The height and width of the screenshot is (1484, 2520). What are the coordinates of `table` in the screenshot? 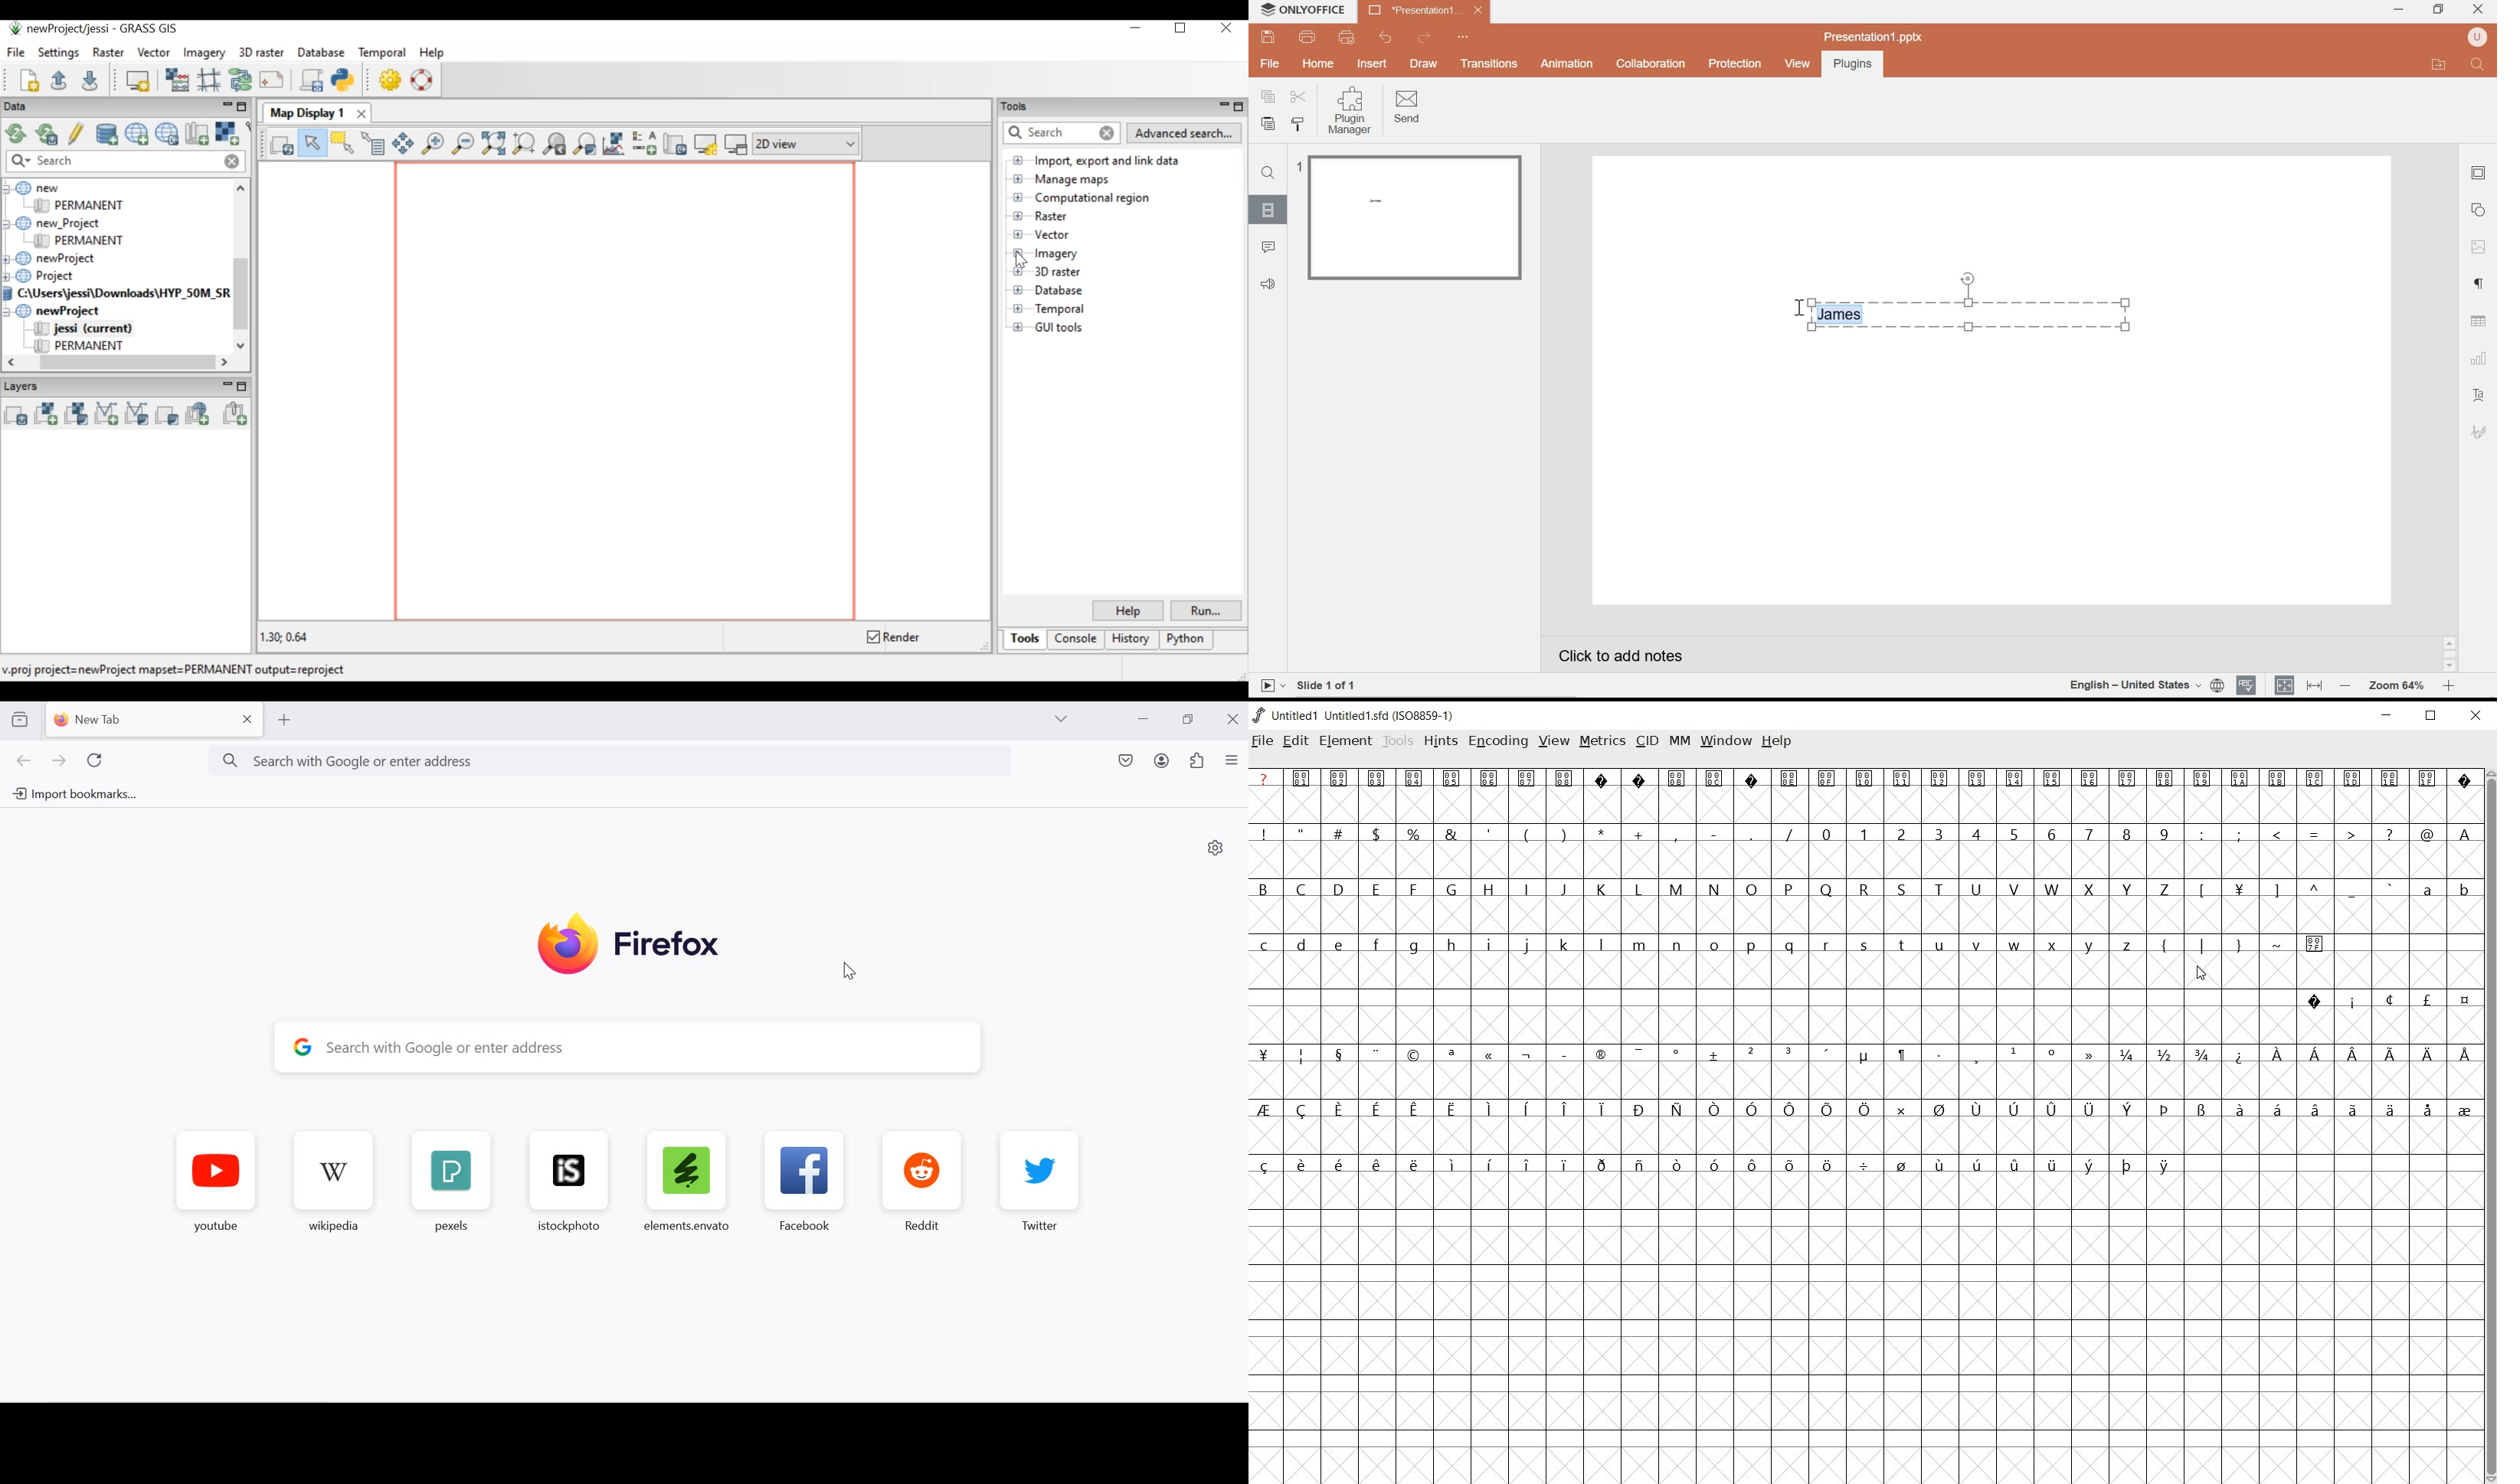 It's located at (2479, 321).